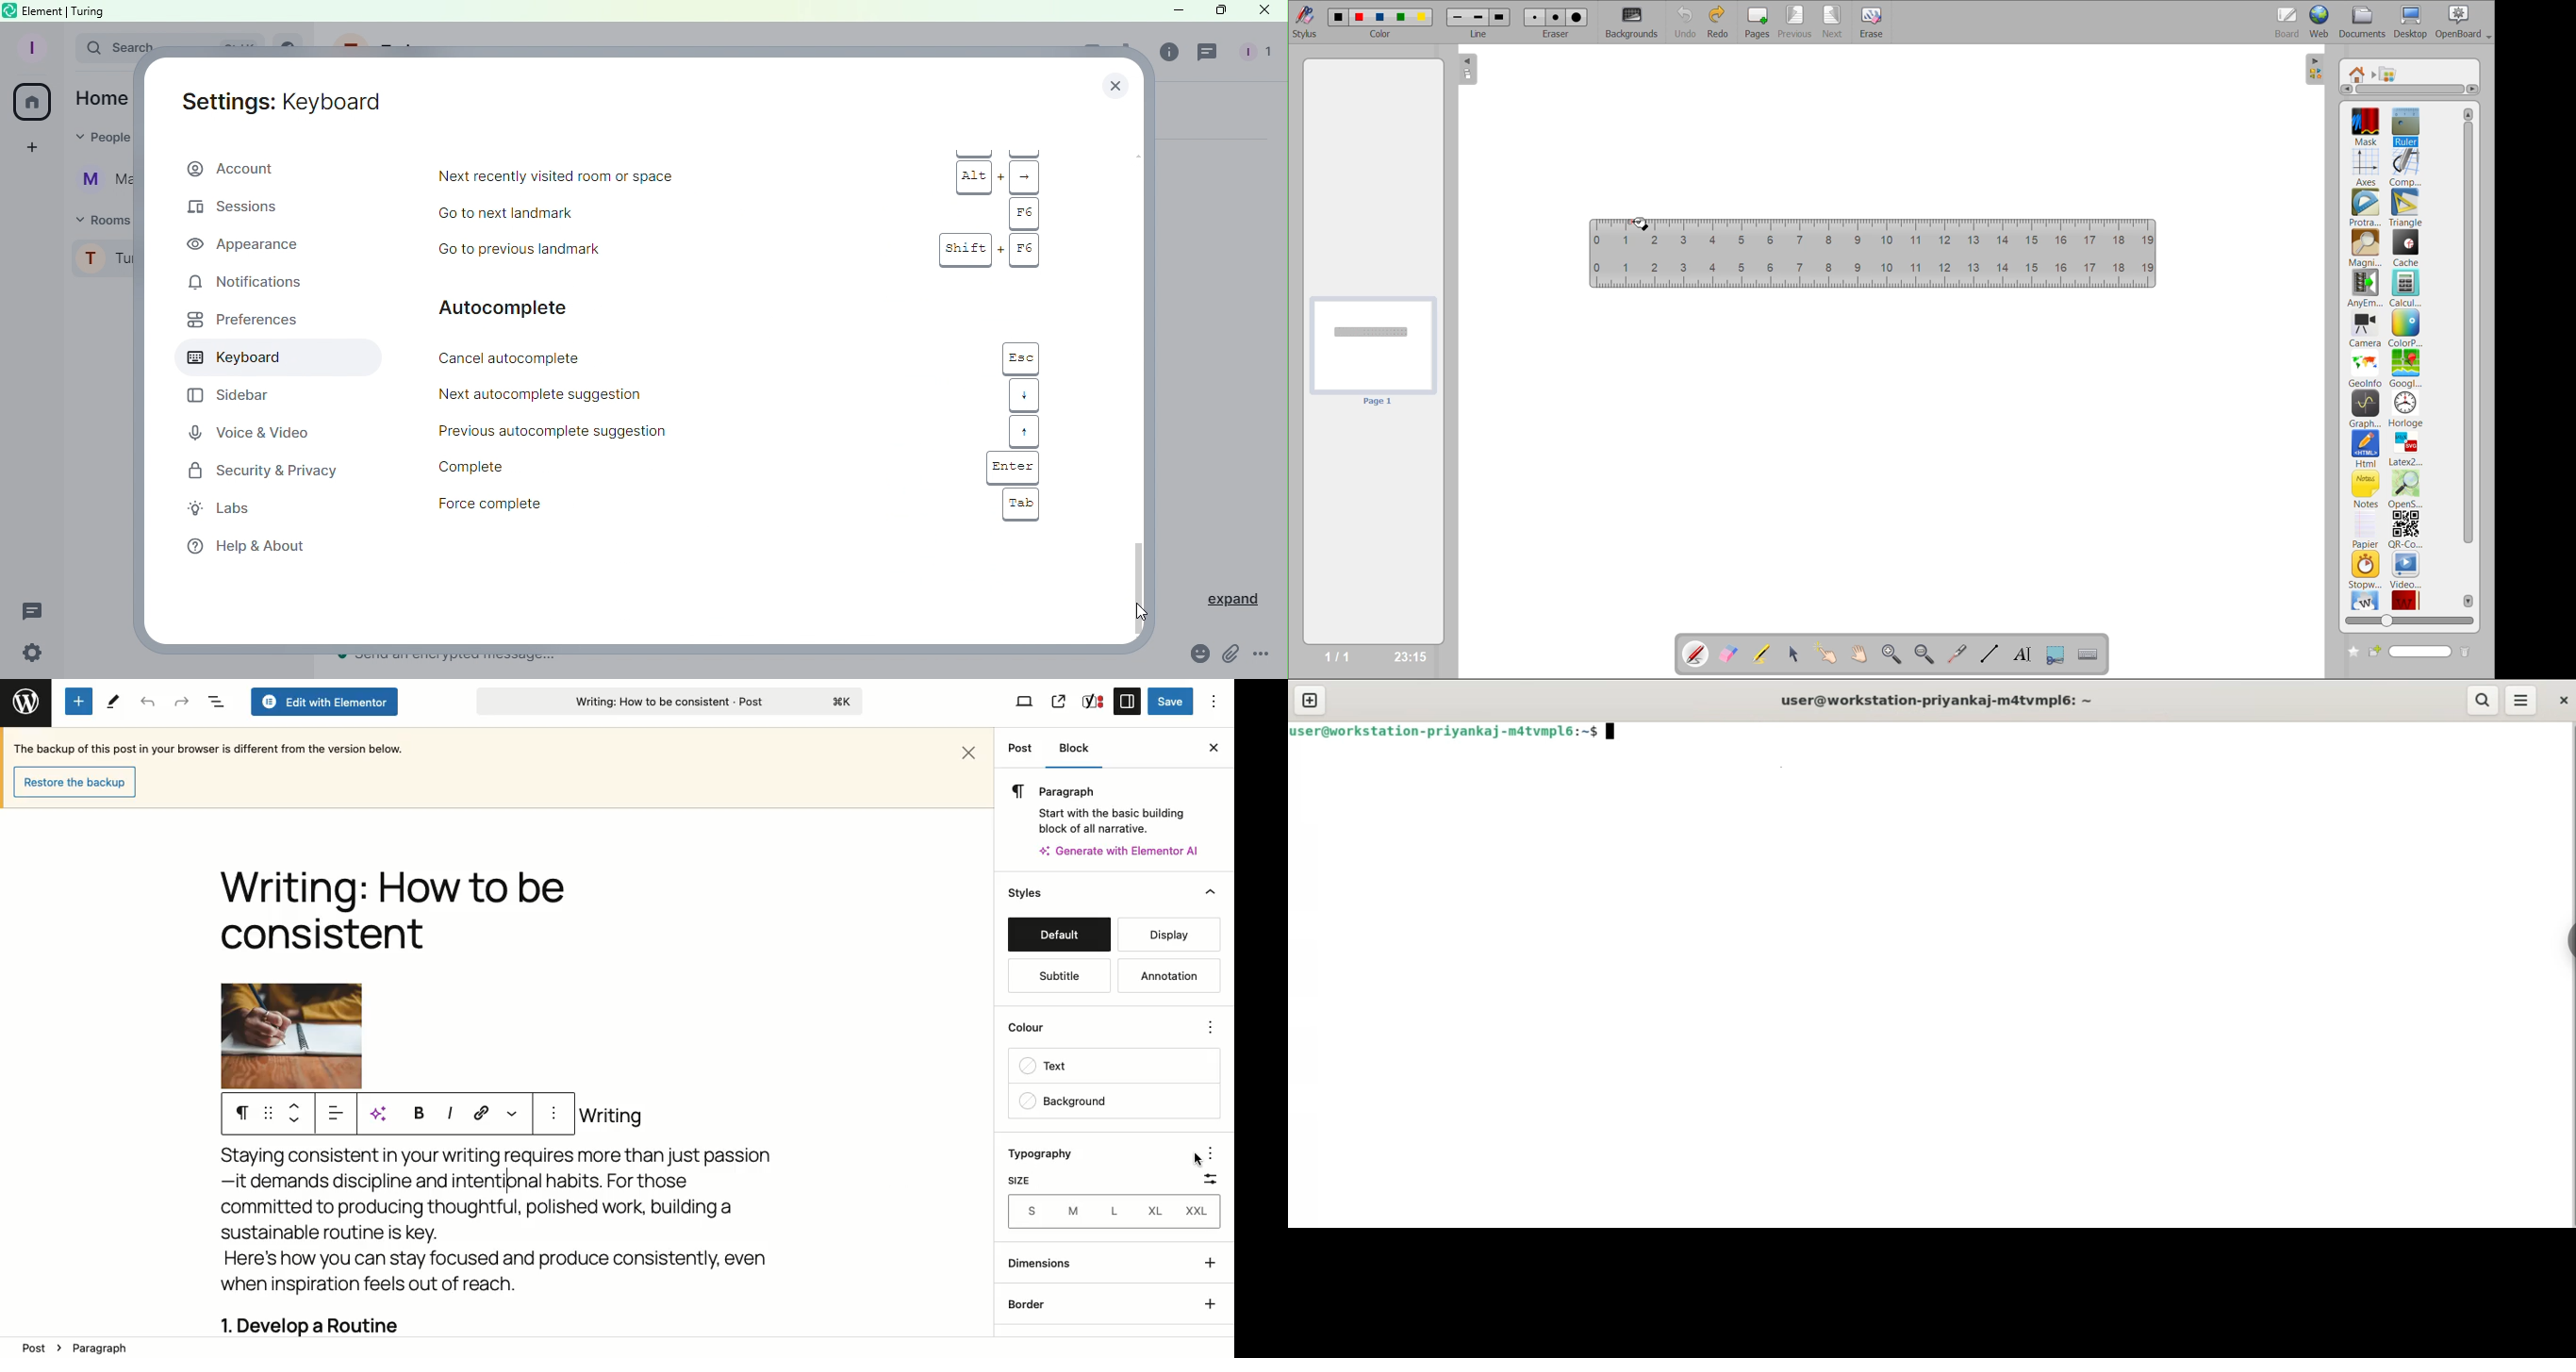  What do you see at coordinates (94, 220) in the screenshot?
I see `Rooms` at bounding box center [94, 220].